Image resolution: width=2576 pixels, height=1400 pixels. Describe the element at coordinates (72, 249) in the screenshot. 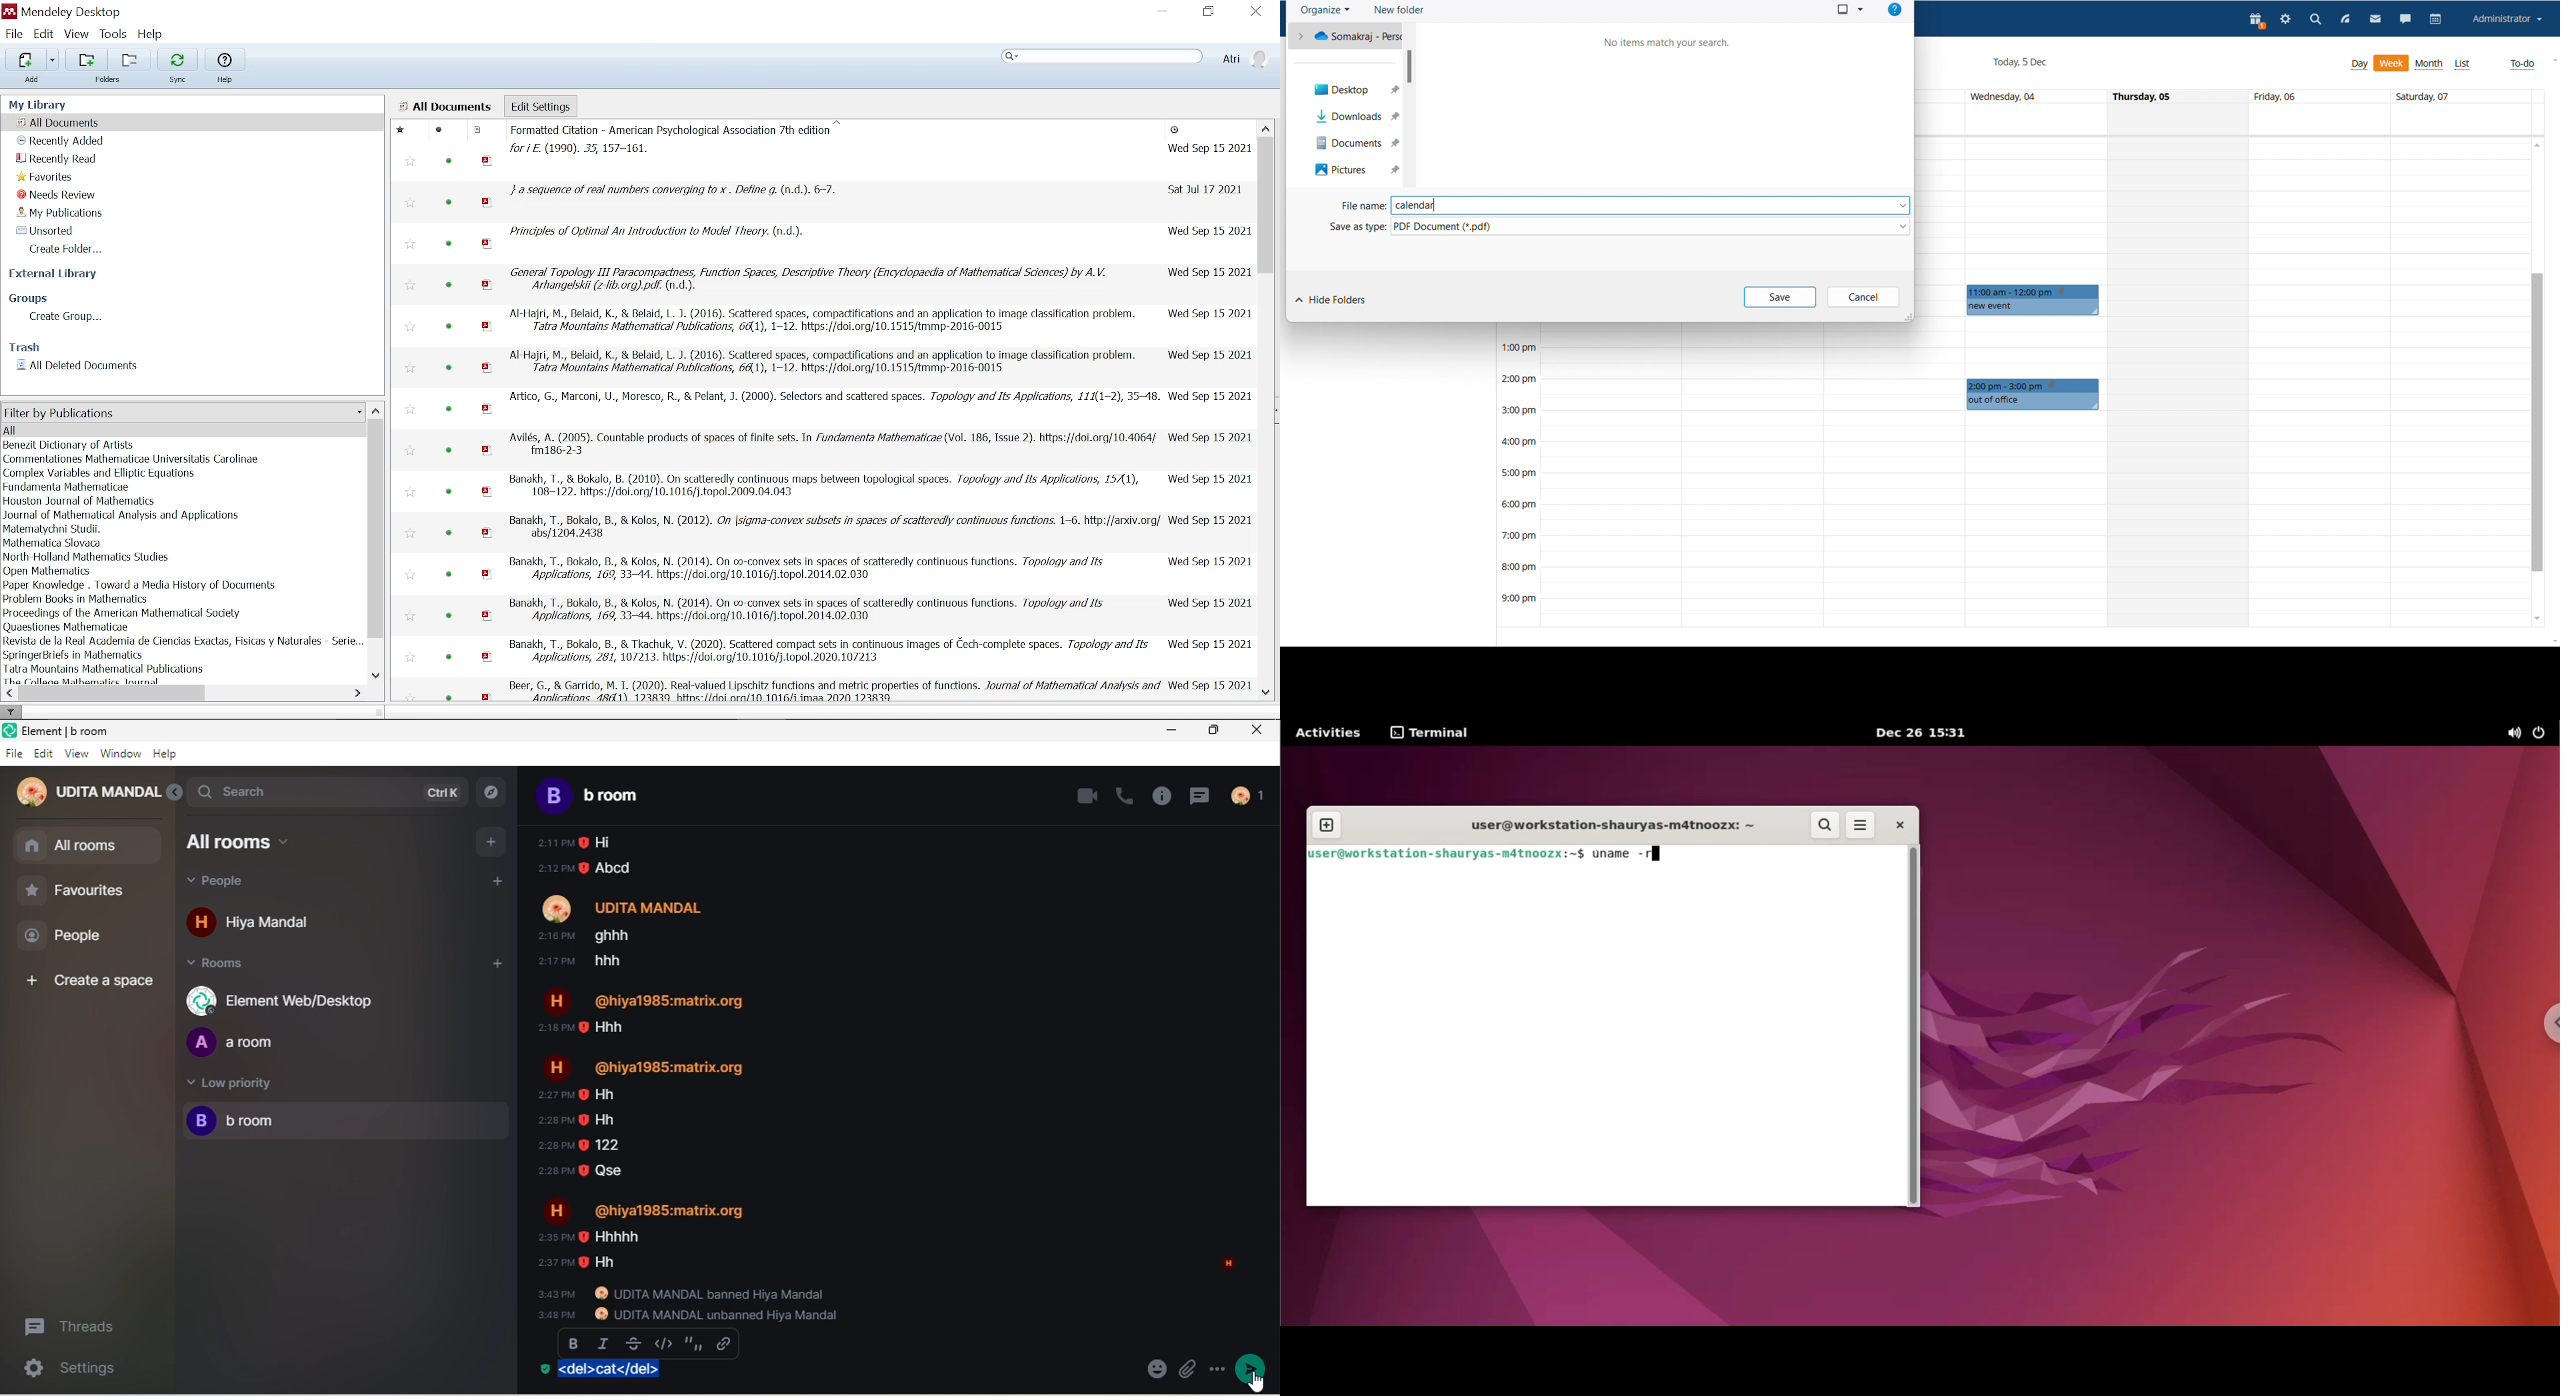

I see `Created folder` at that location.